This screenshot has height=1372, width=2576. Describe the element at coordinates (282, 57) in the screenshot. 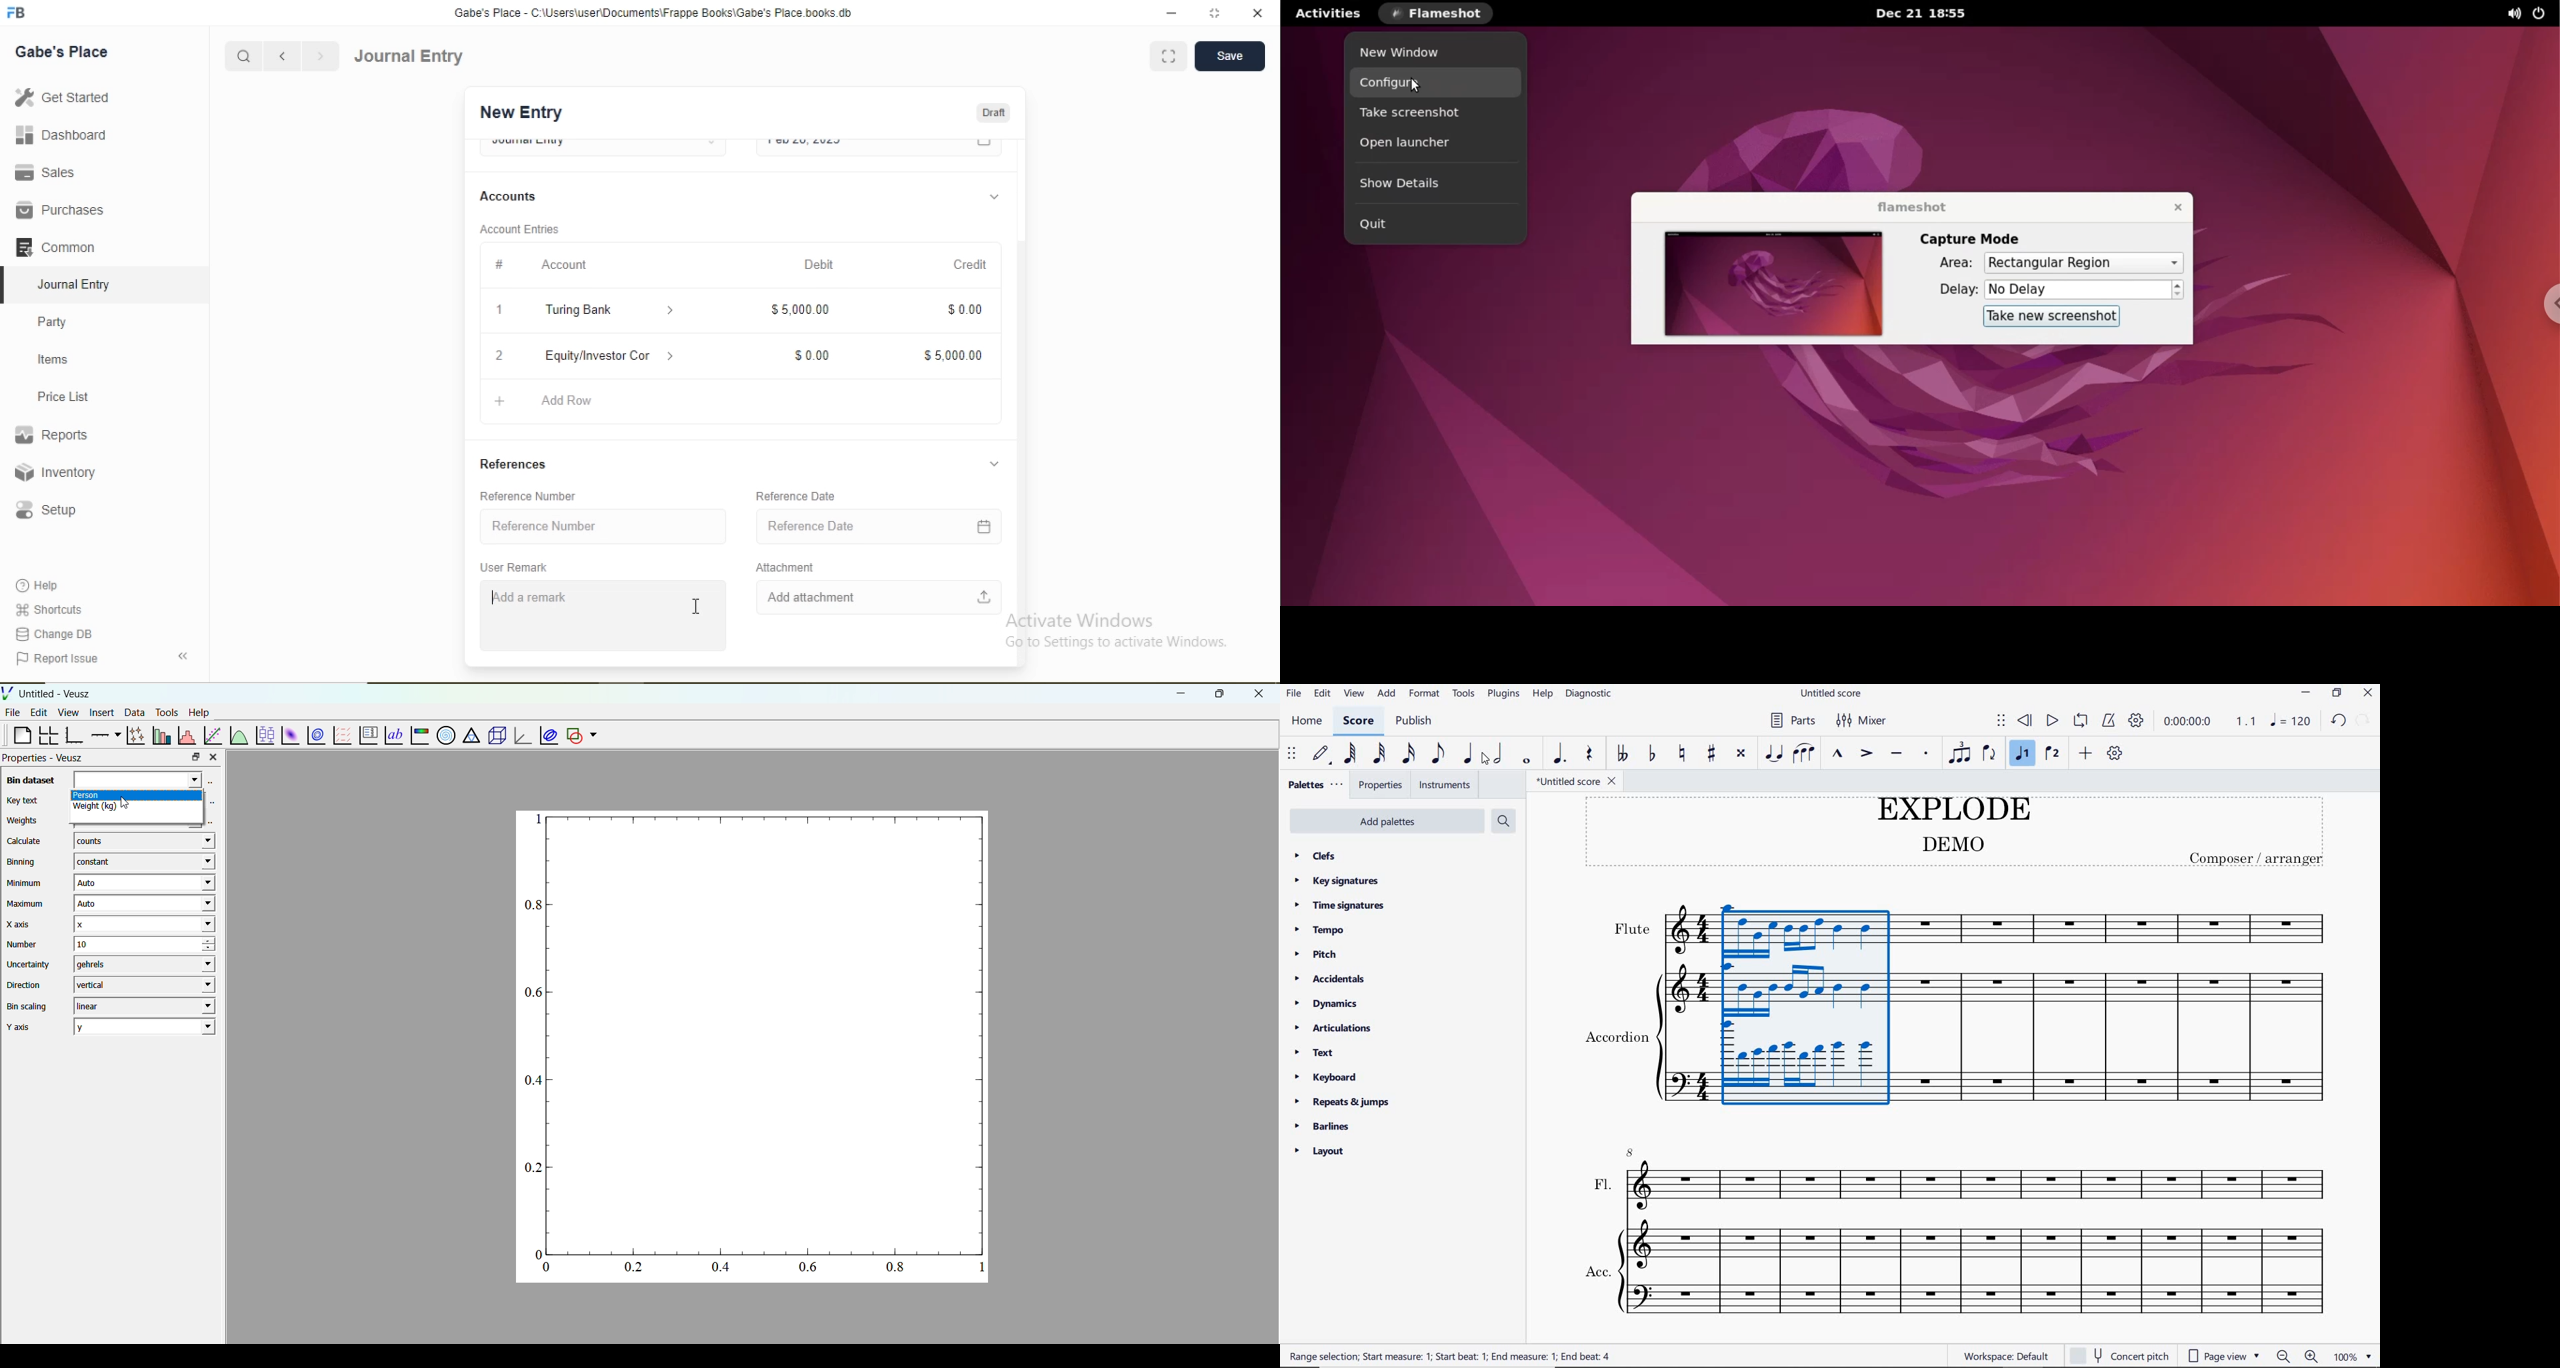

I see `Backward` at that location.